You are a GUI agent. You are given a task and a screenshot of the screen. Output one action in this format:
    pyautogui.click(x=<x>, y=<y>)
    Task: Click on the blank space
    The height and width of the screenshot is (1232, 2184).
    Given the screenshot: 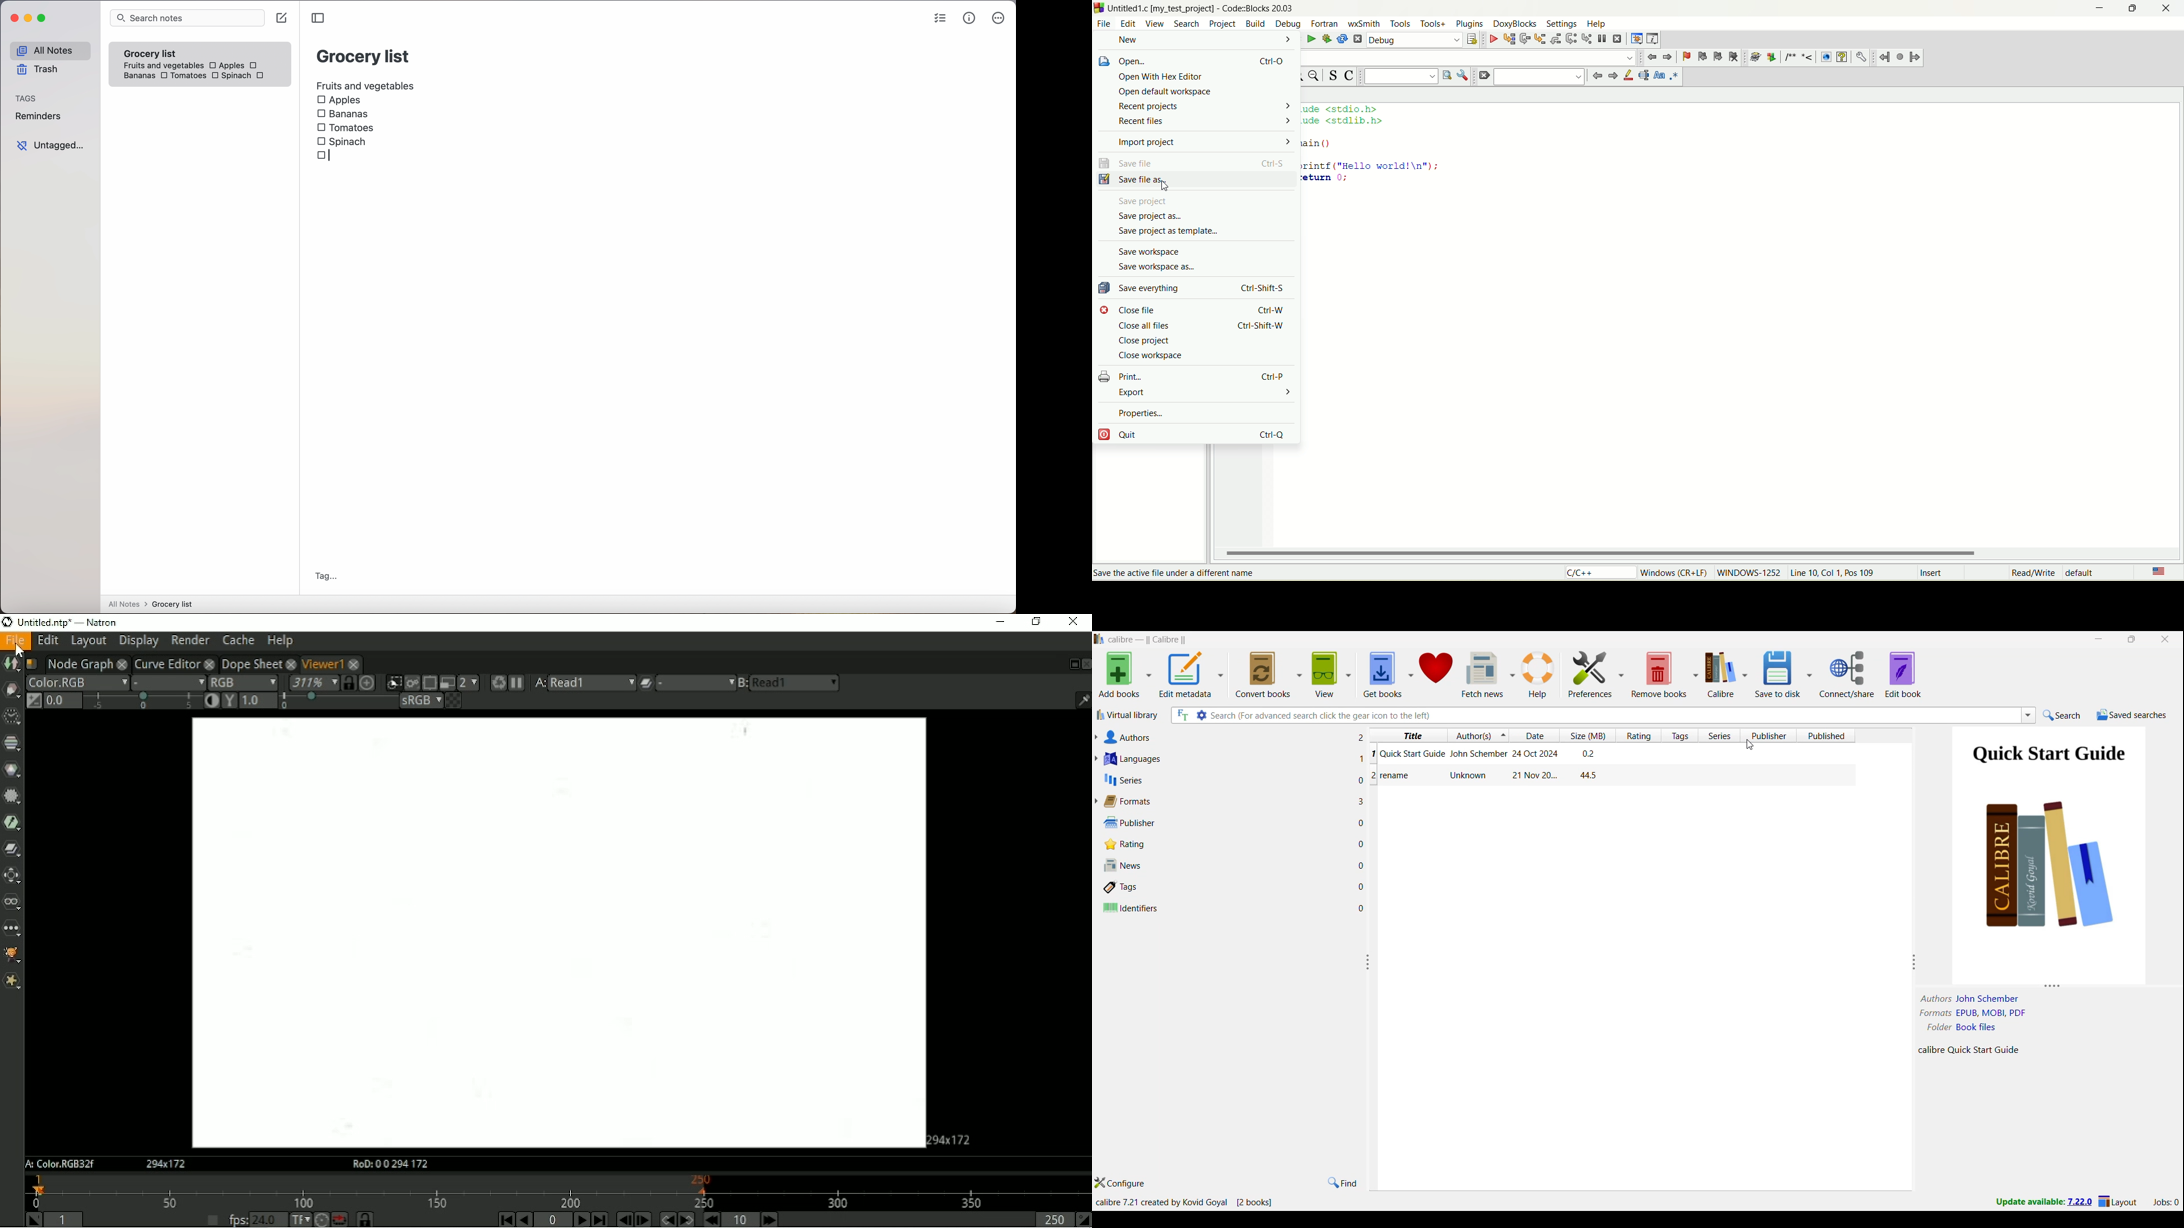 What is the action you would take?
    pyautogui.click(x=1540, y=76)
    